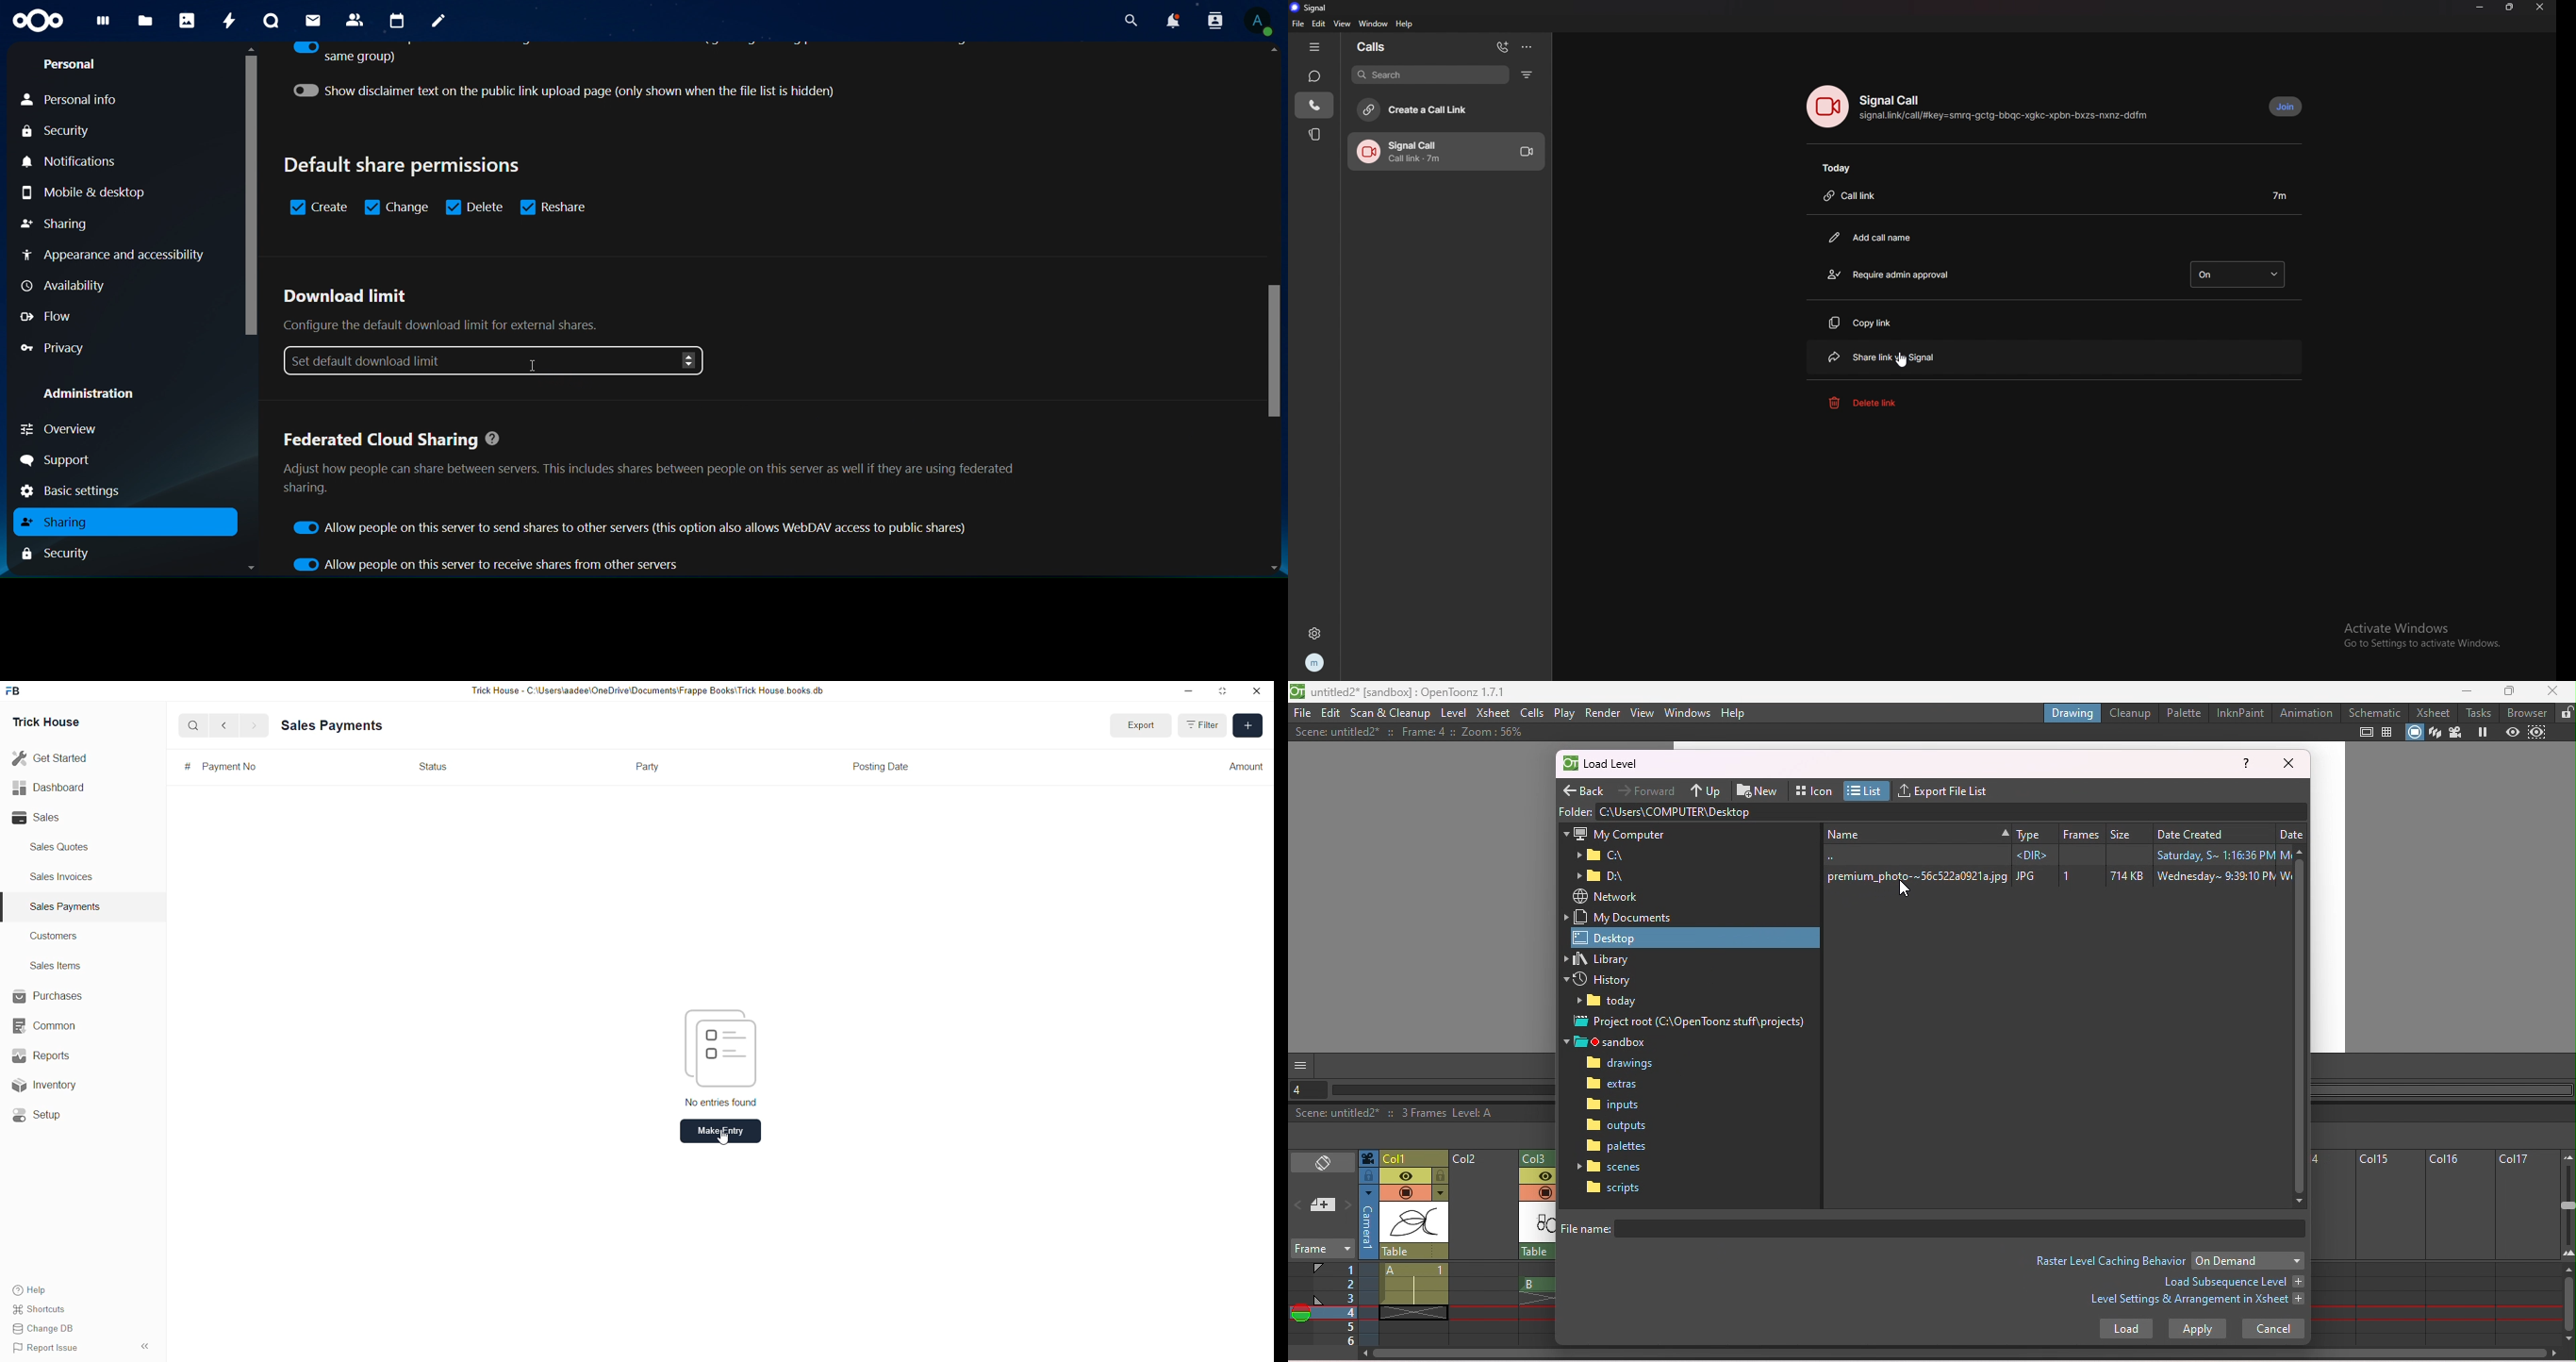 This screenshot has height=1372, width=2576. I want to click on Sales Items, so click(56, 966).